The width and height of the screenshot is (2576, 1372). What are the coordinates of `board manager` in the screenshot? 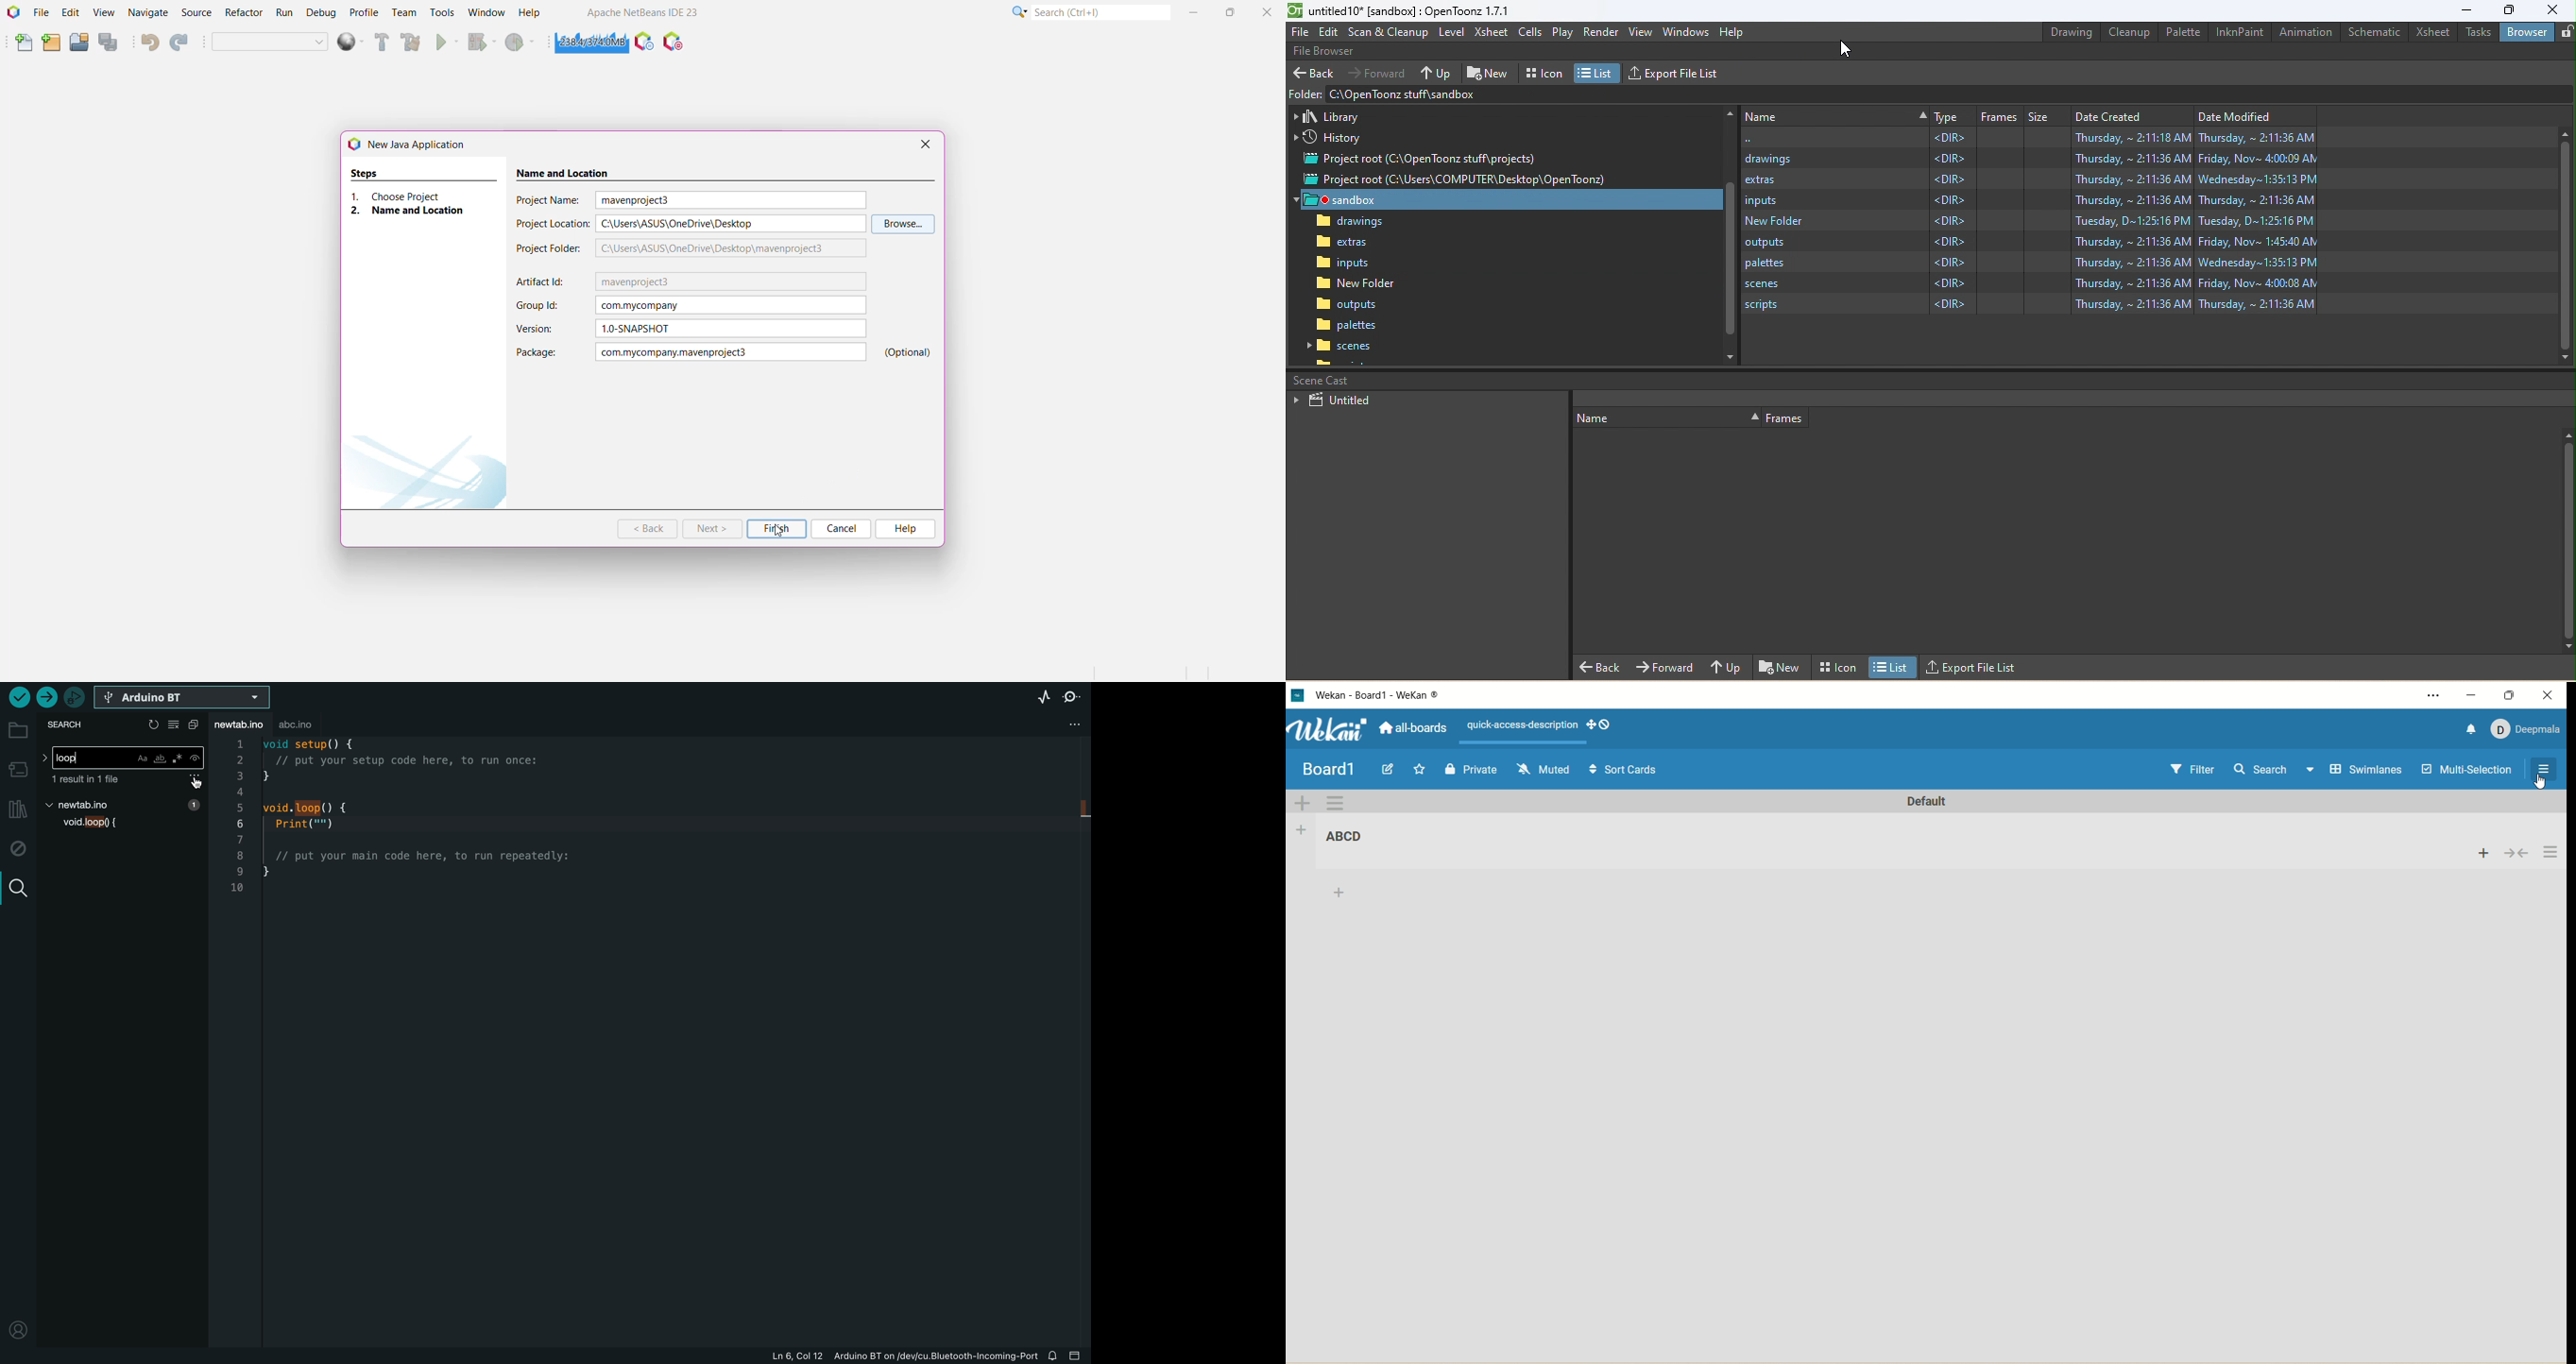 It's located at (19, 769).